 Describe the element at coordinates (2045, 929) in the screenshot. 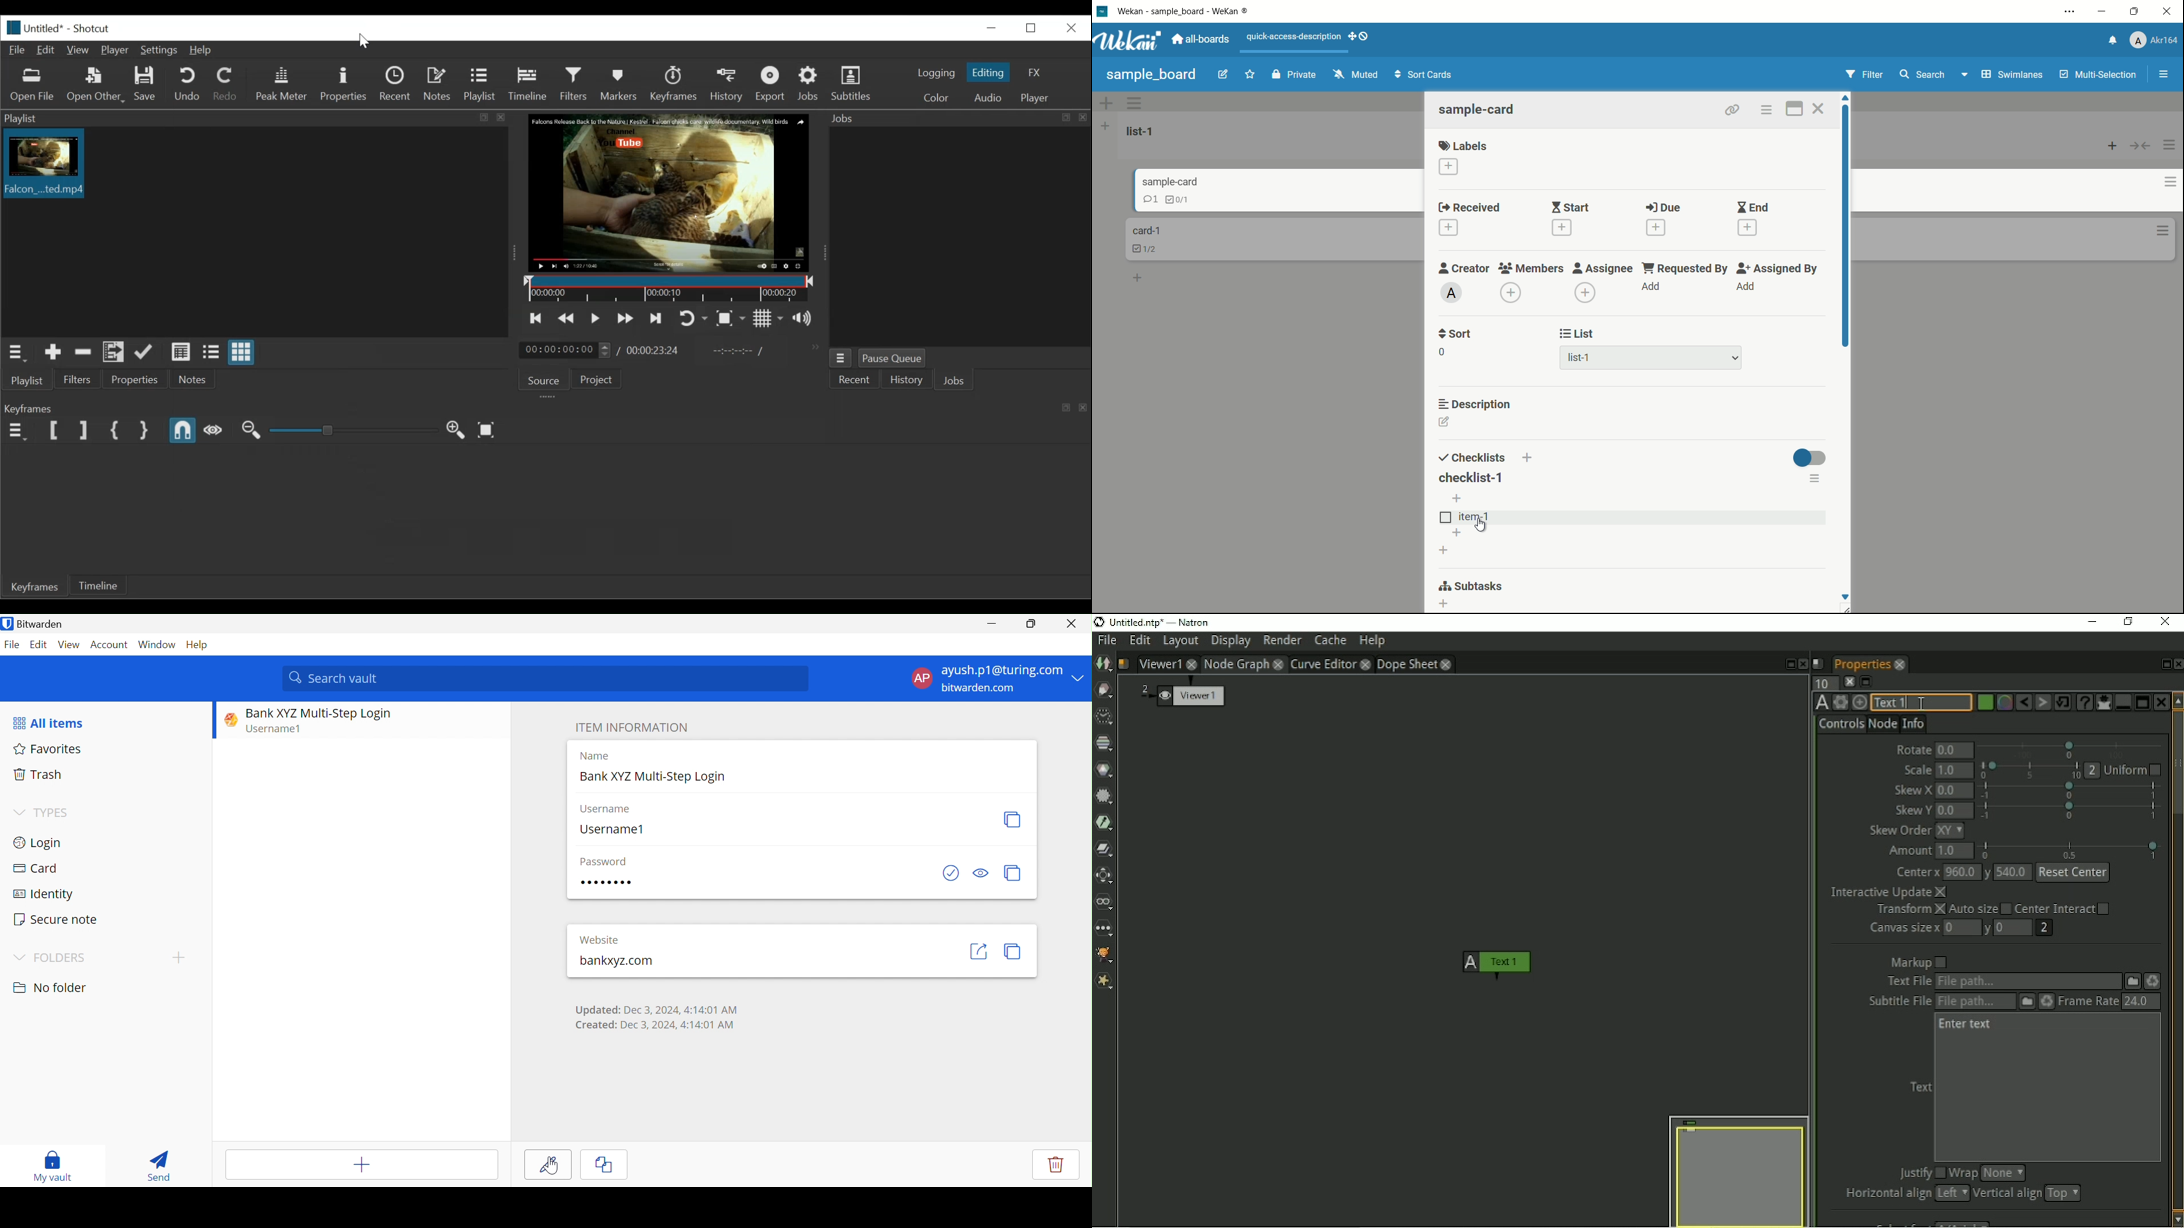

I see `2` at that location.